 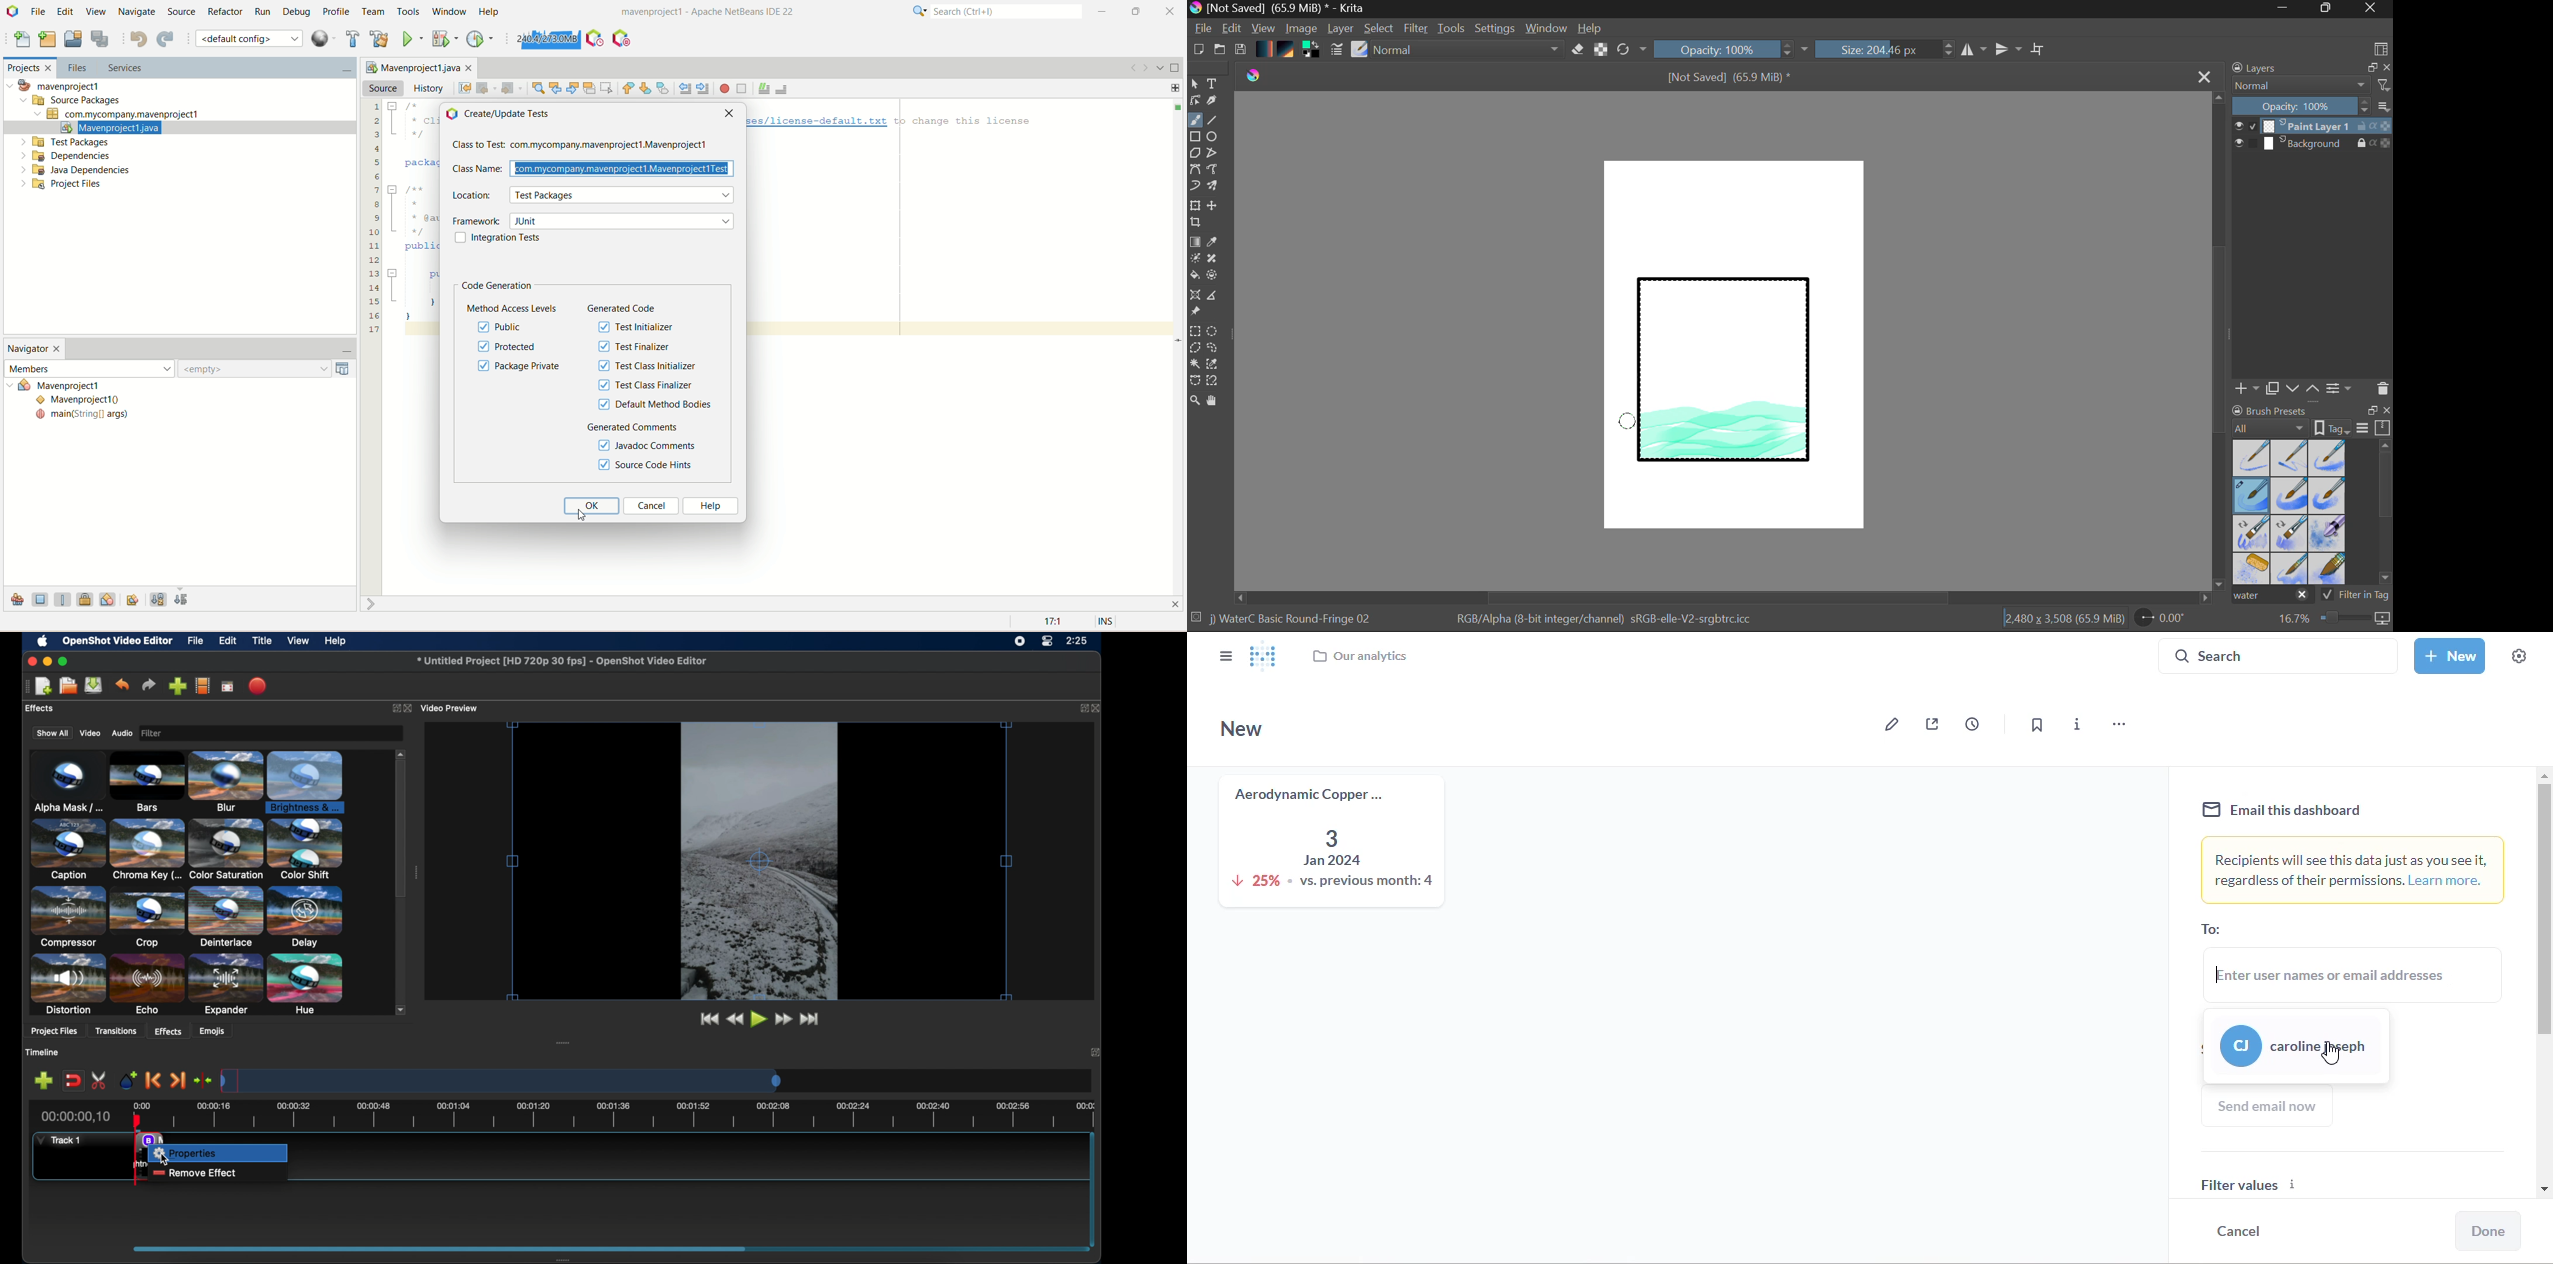 I want to click on method access levels, so click(x=513, y=309).